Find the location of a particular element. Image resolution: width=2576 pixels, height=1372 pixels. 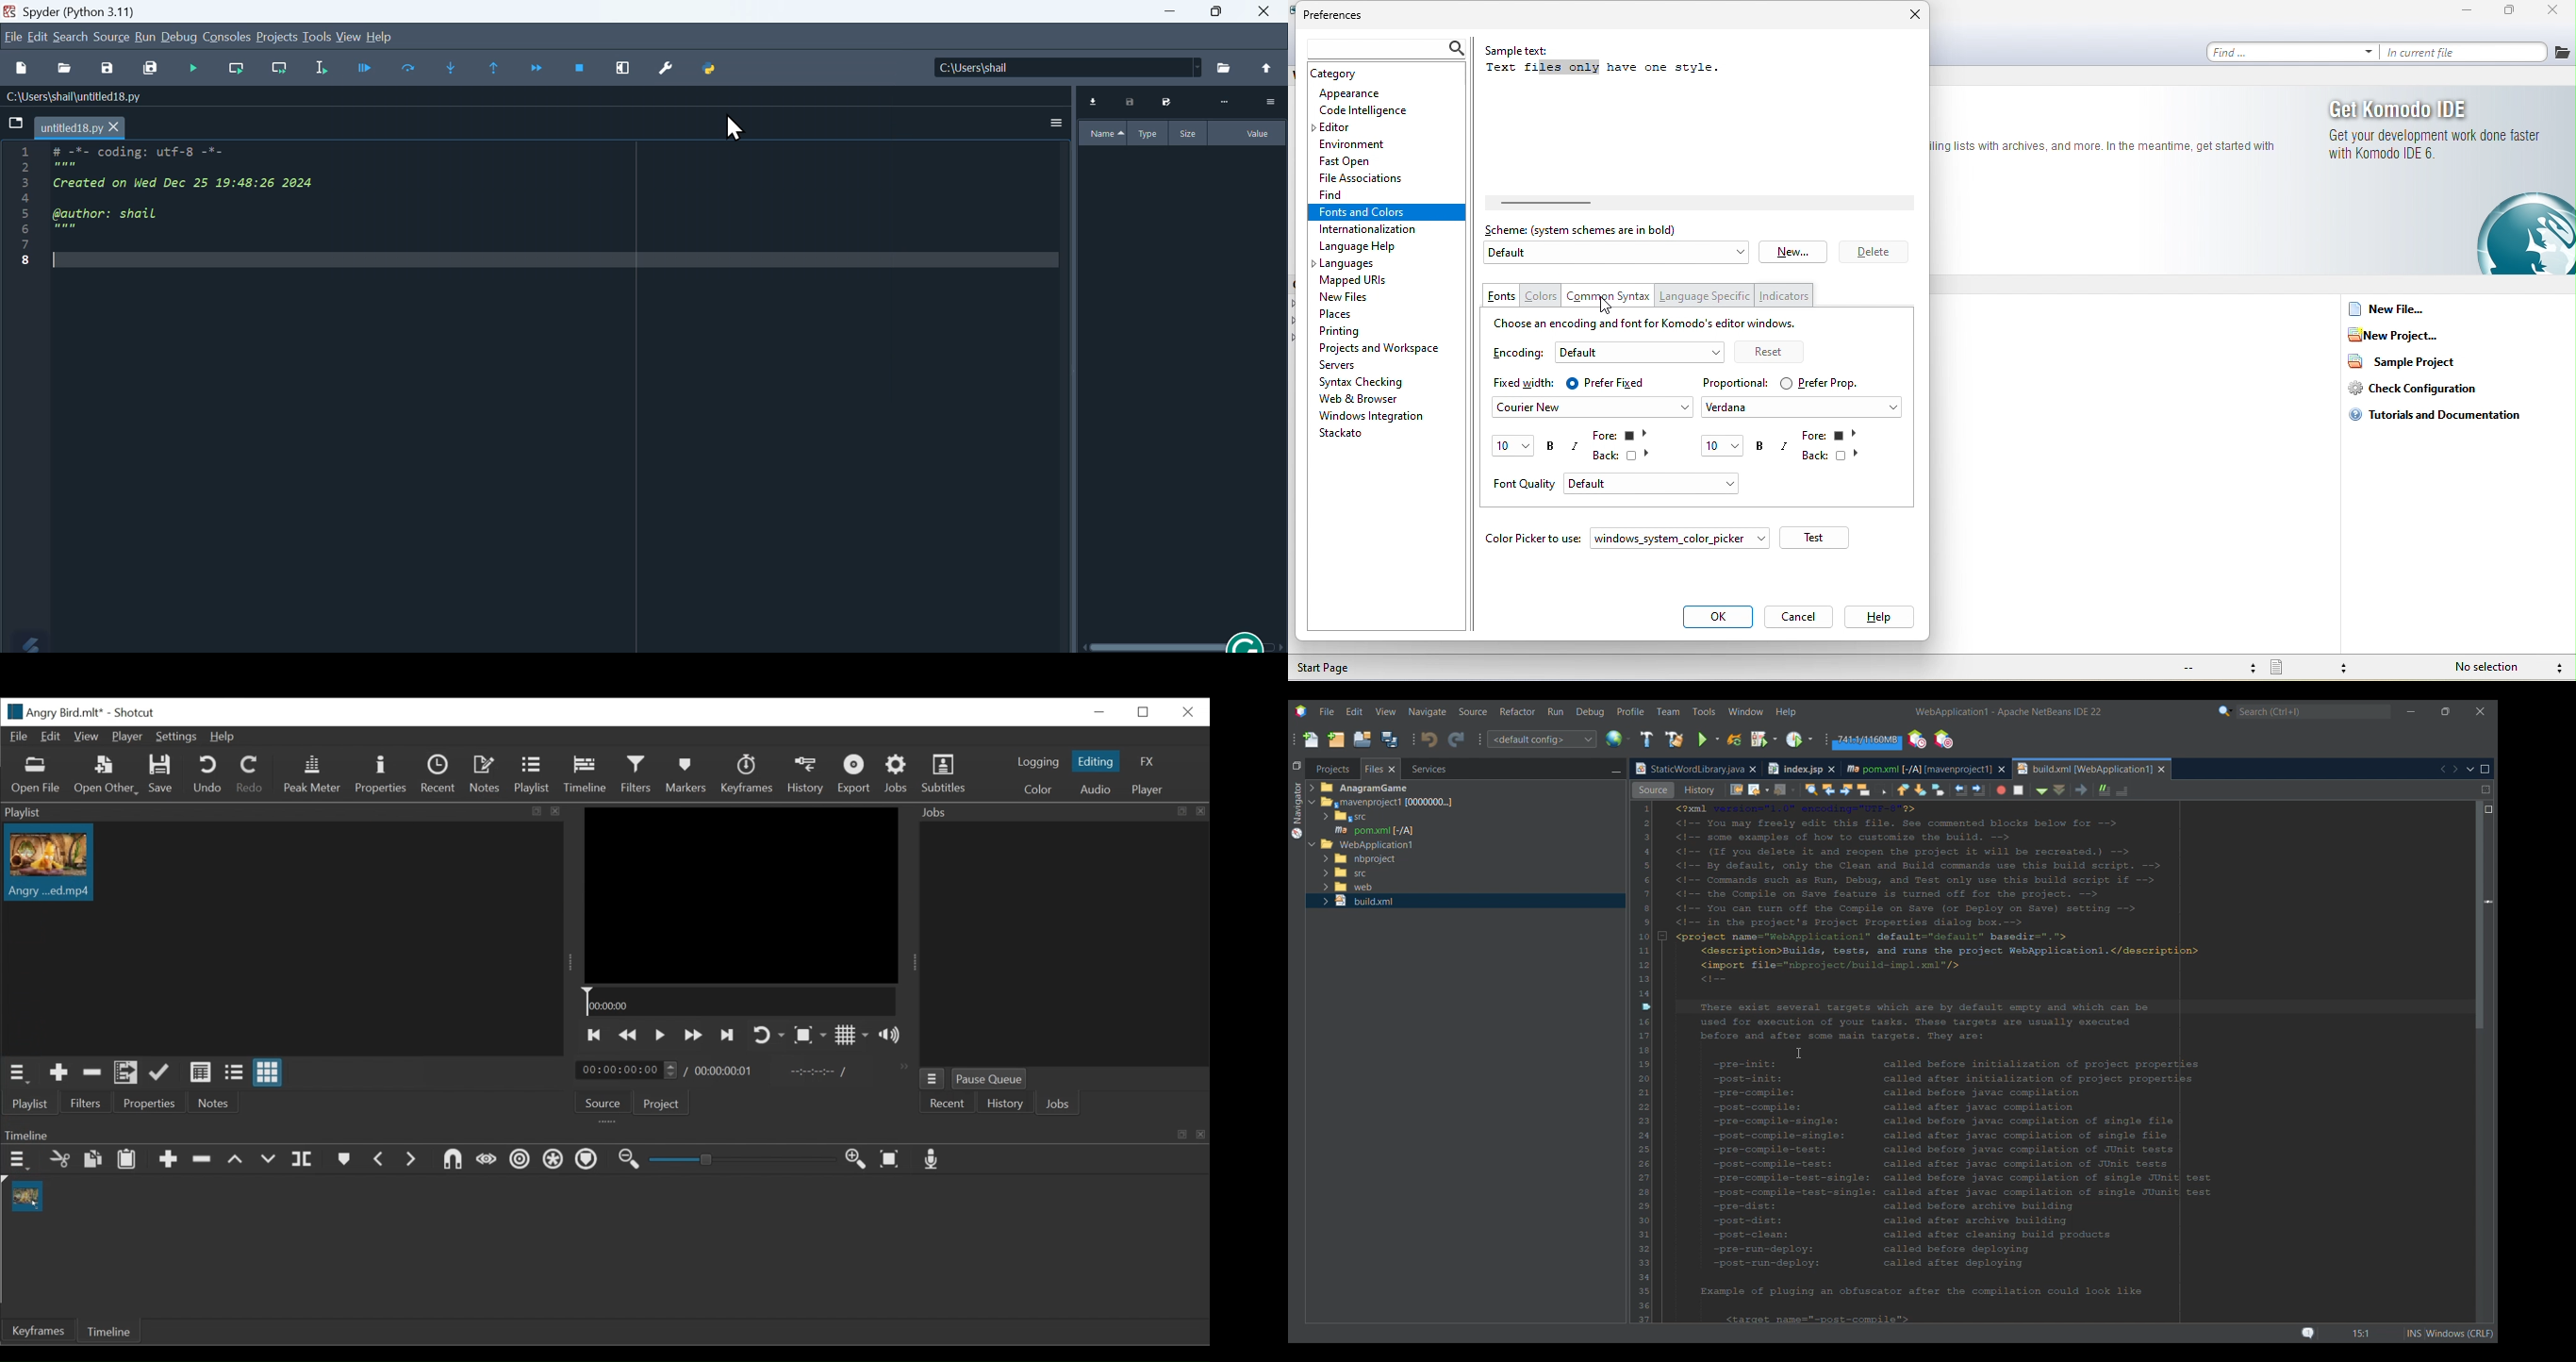

Mouse is located at coordinates (732, 130).